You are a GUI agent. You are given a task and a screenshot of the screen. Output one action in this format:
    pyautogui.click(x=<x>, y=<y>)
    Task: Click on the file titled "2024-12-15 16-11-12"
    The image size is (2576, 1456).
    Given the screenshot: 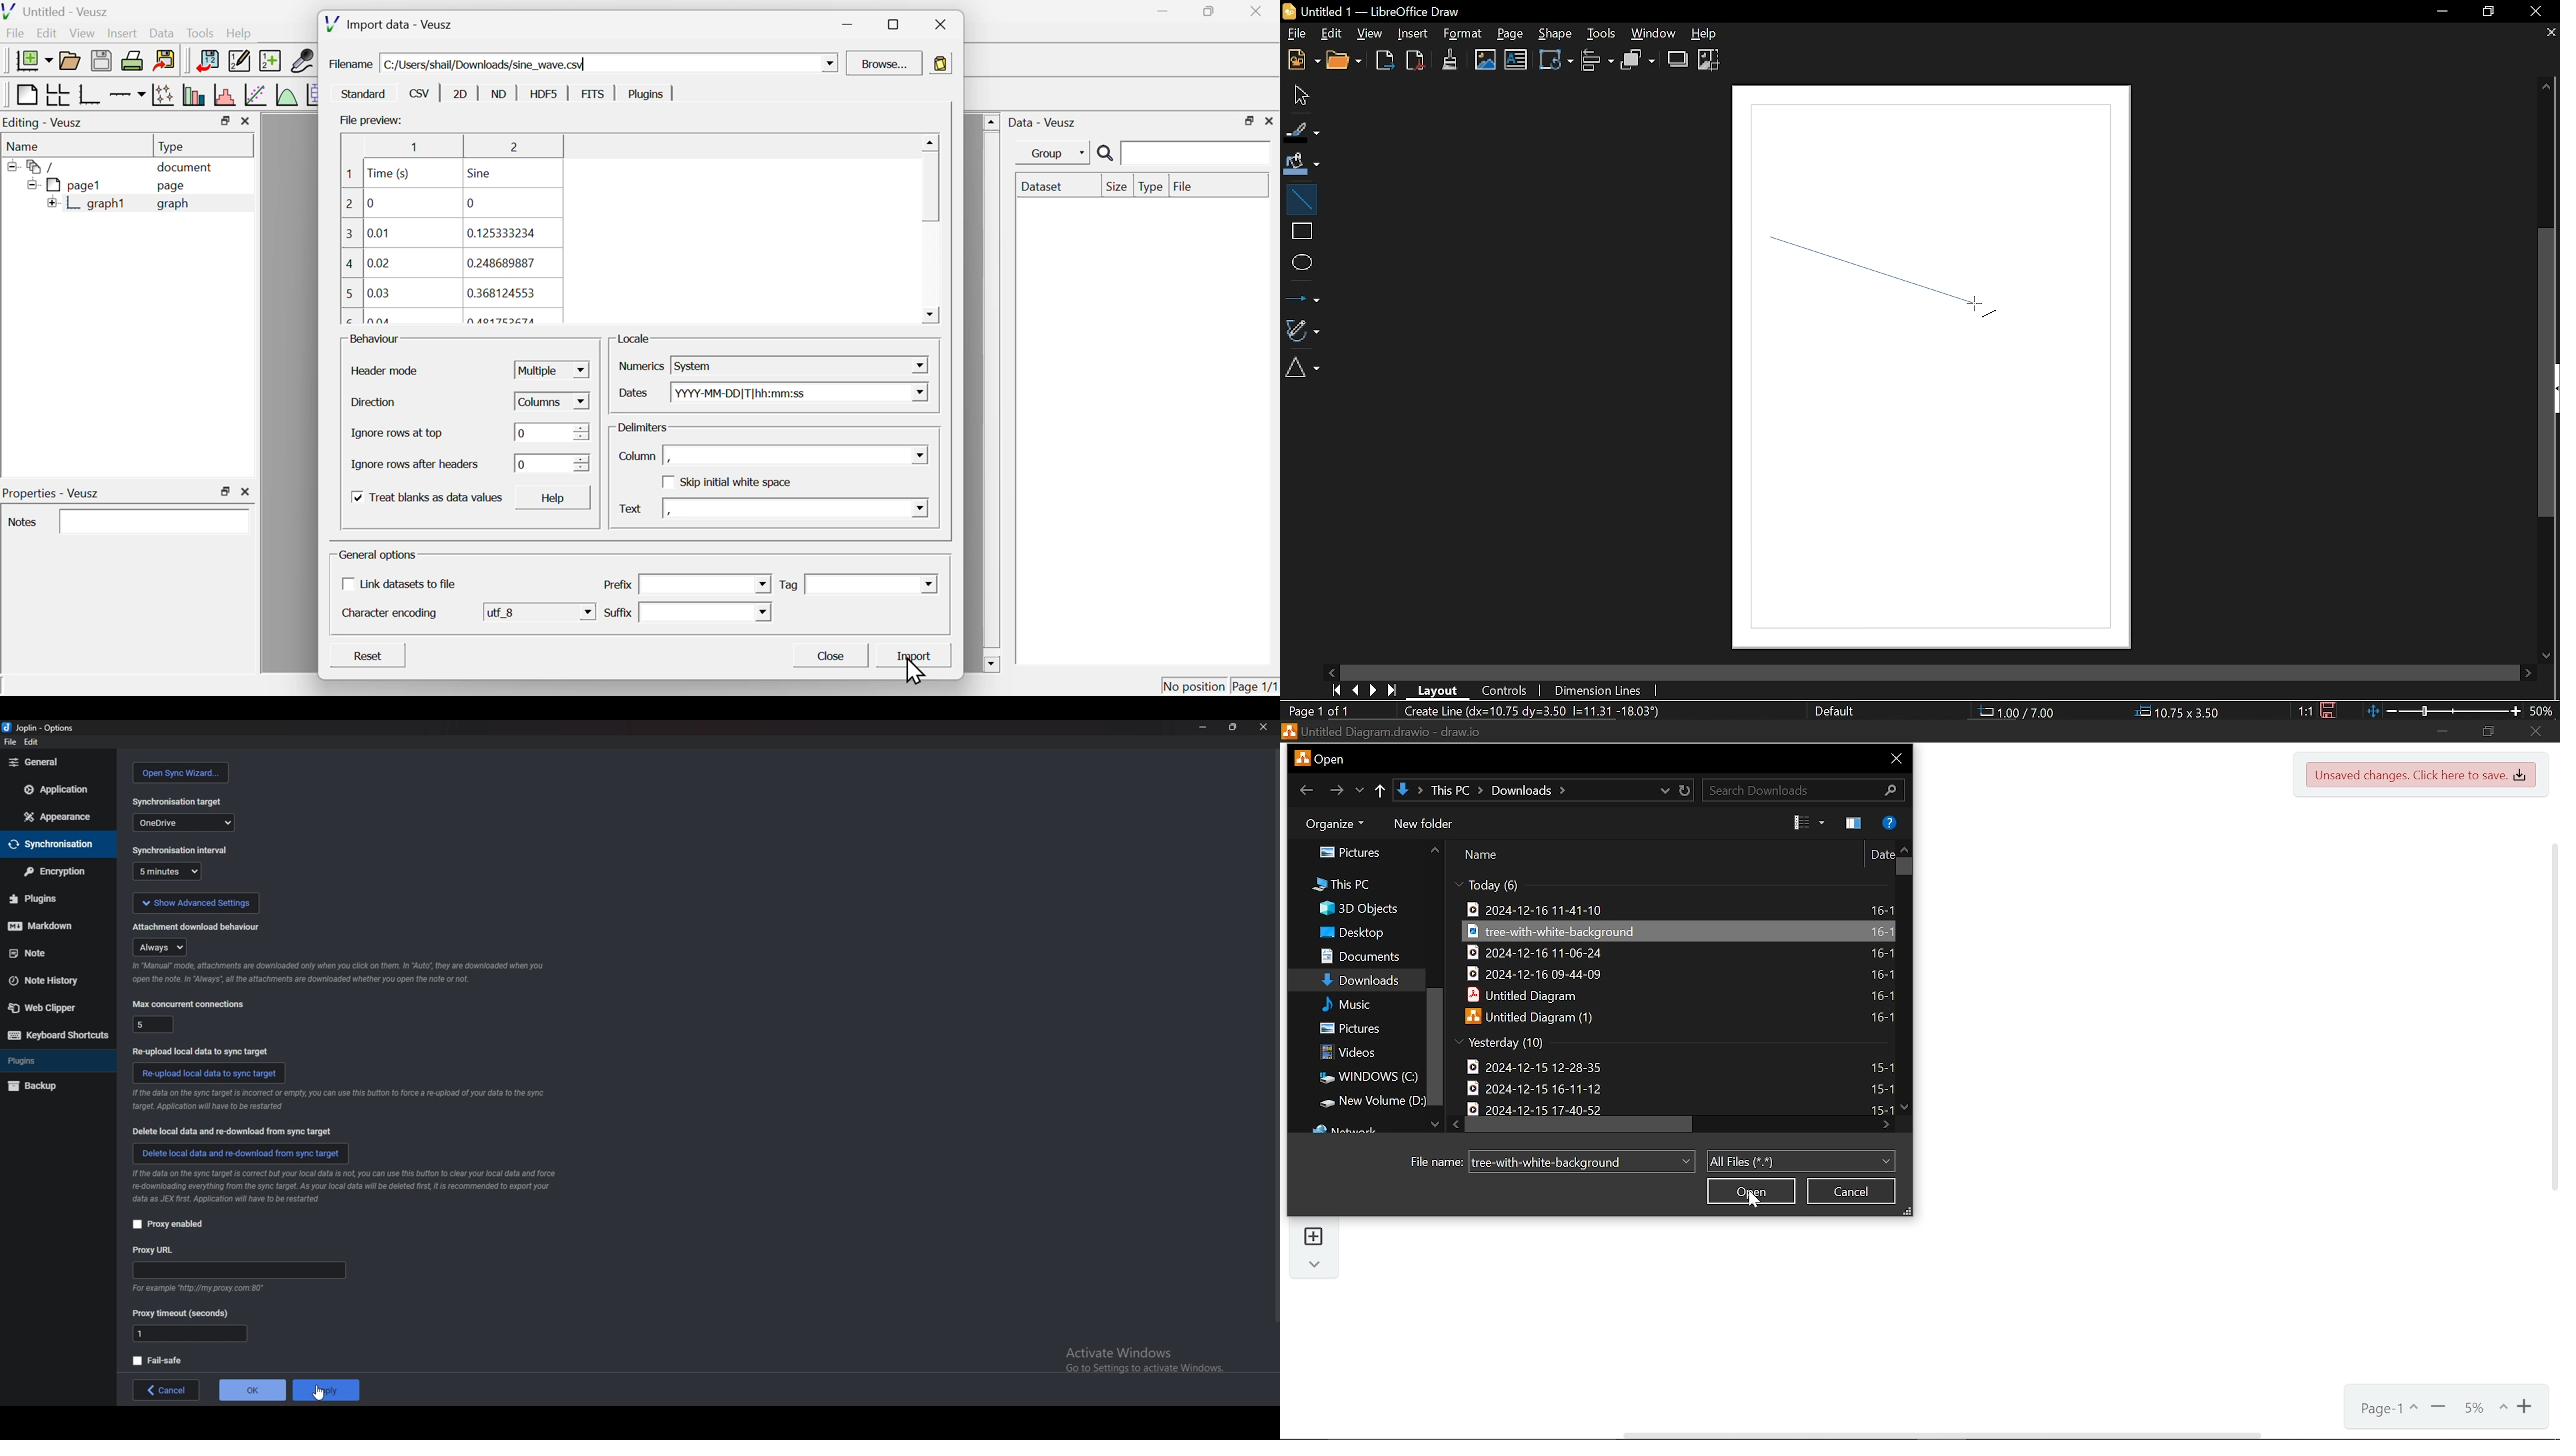 What is the action you would take?
    pyautogui.click(x=1676, y=1087)
    